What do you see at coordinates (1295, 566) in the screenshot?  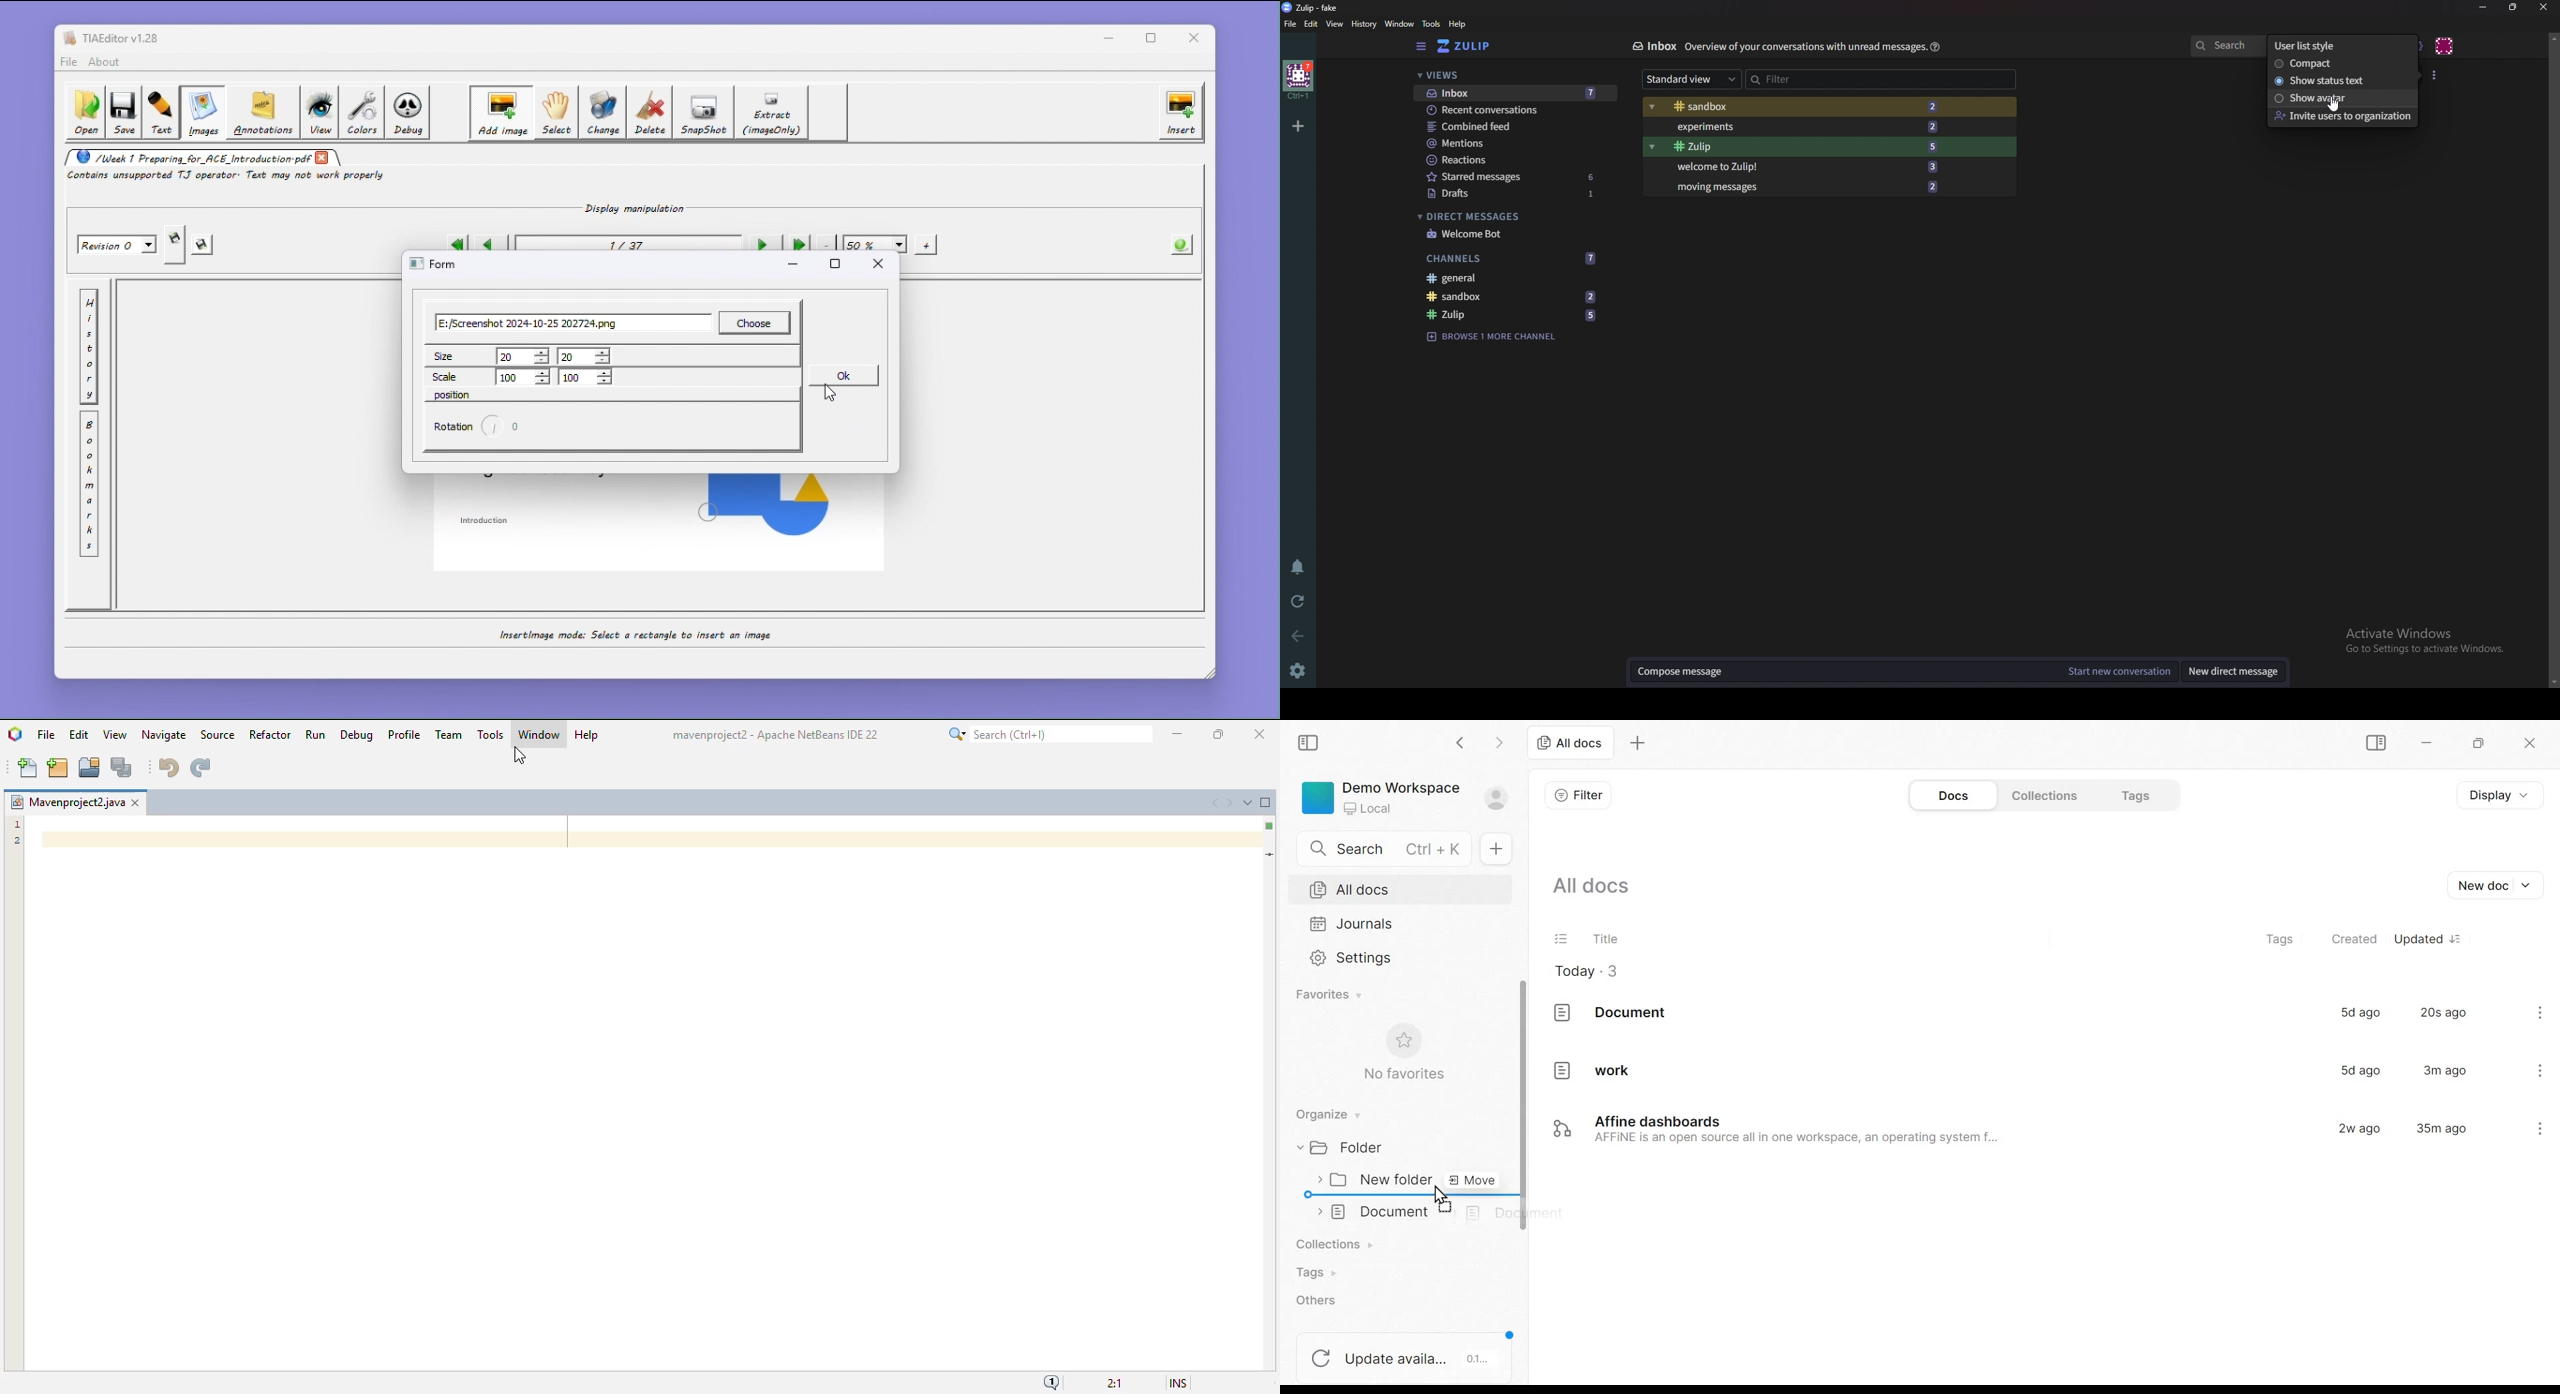 I see `Enable do not disturb` at bounding box center [1295, 566].